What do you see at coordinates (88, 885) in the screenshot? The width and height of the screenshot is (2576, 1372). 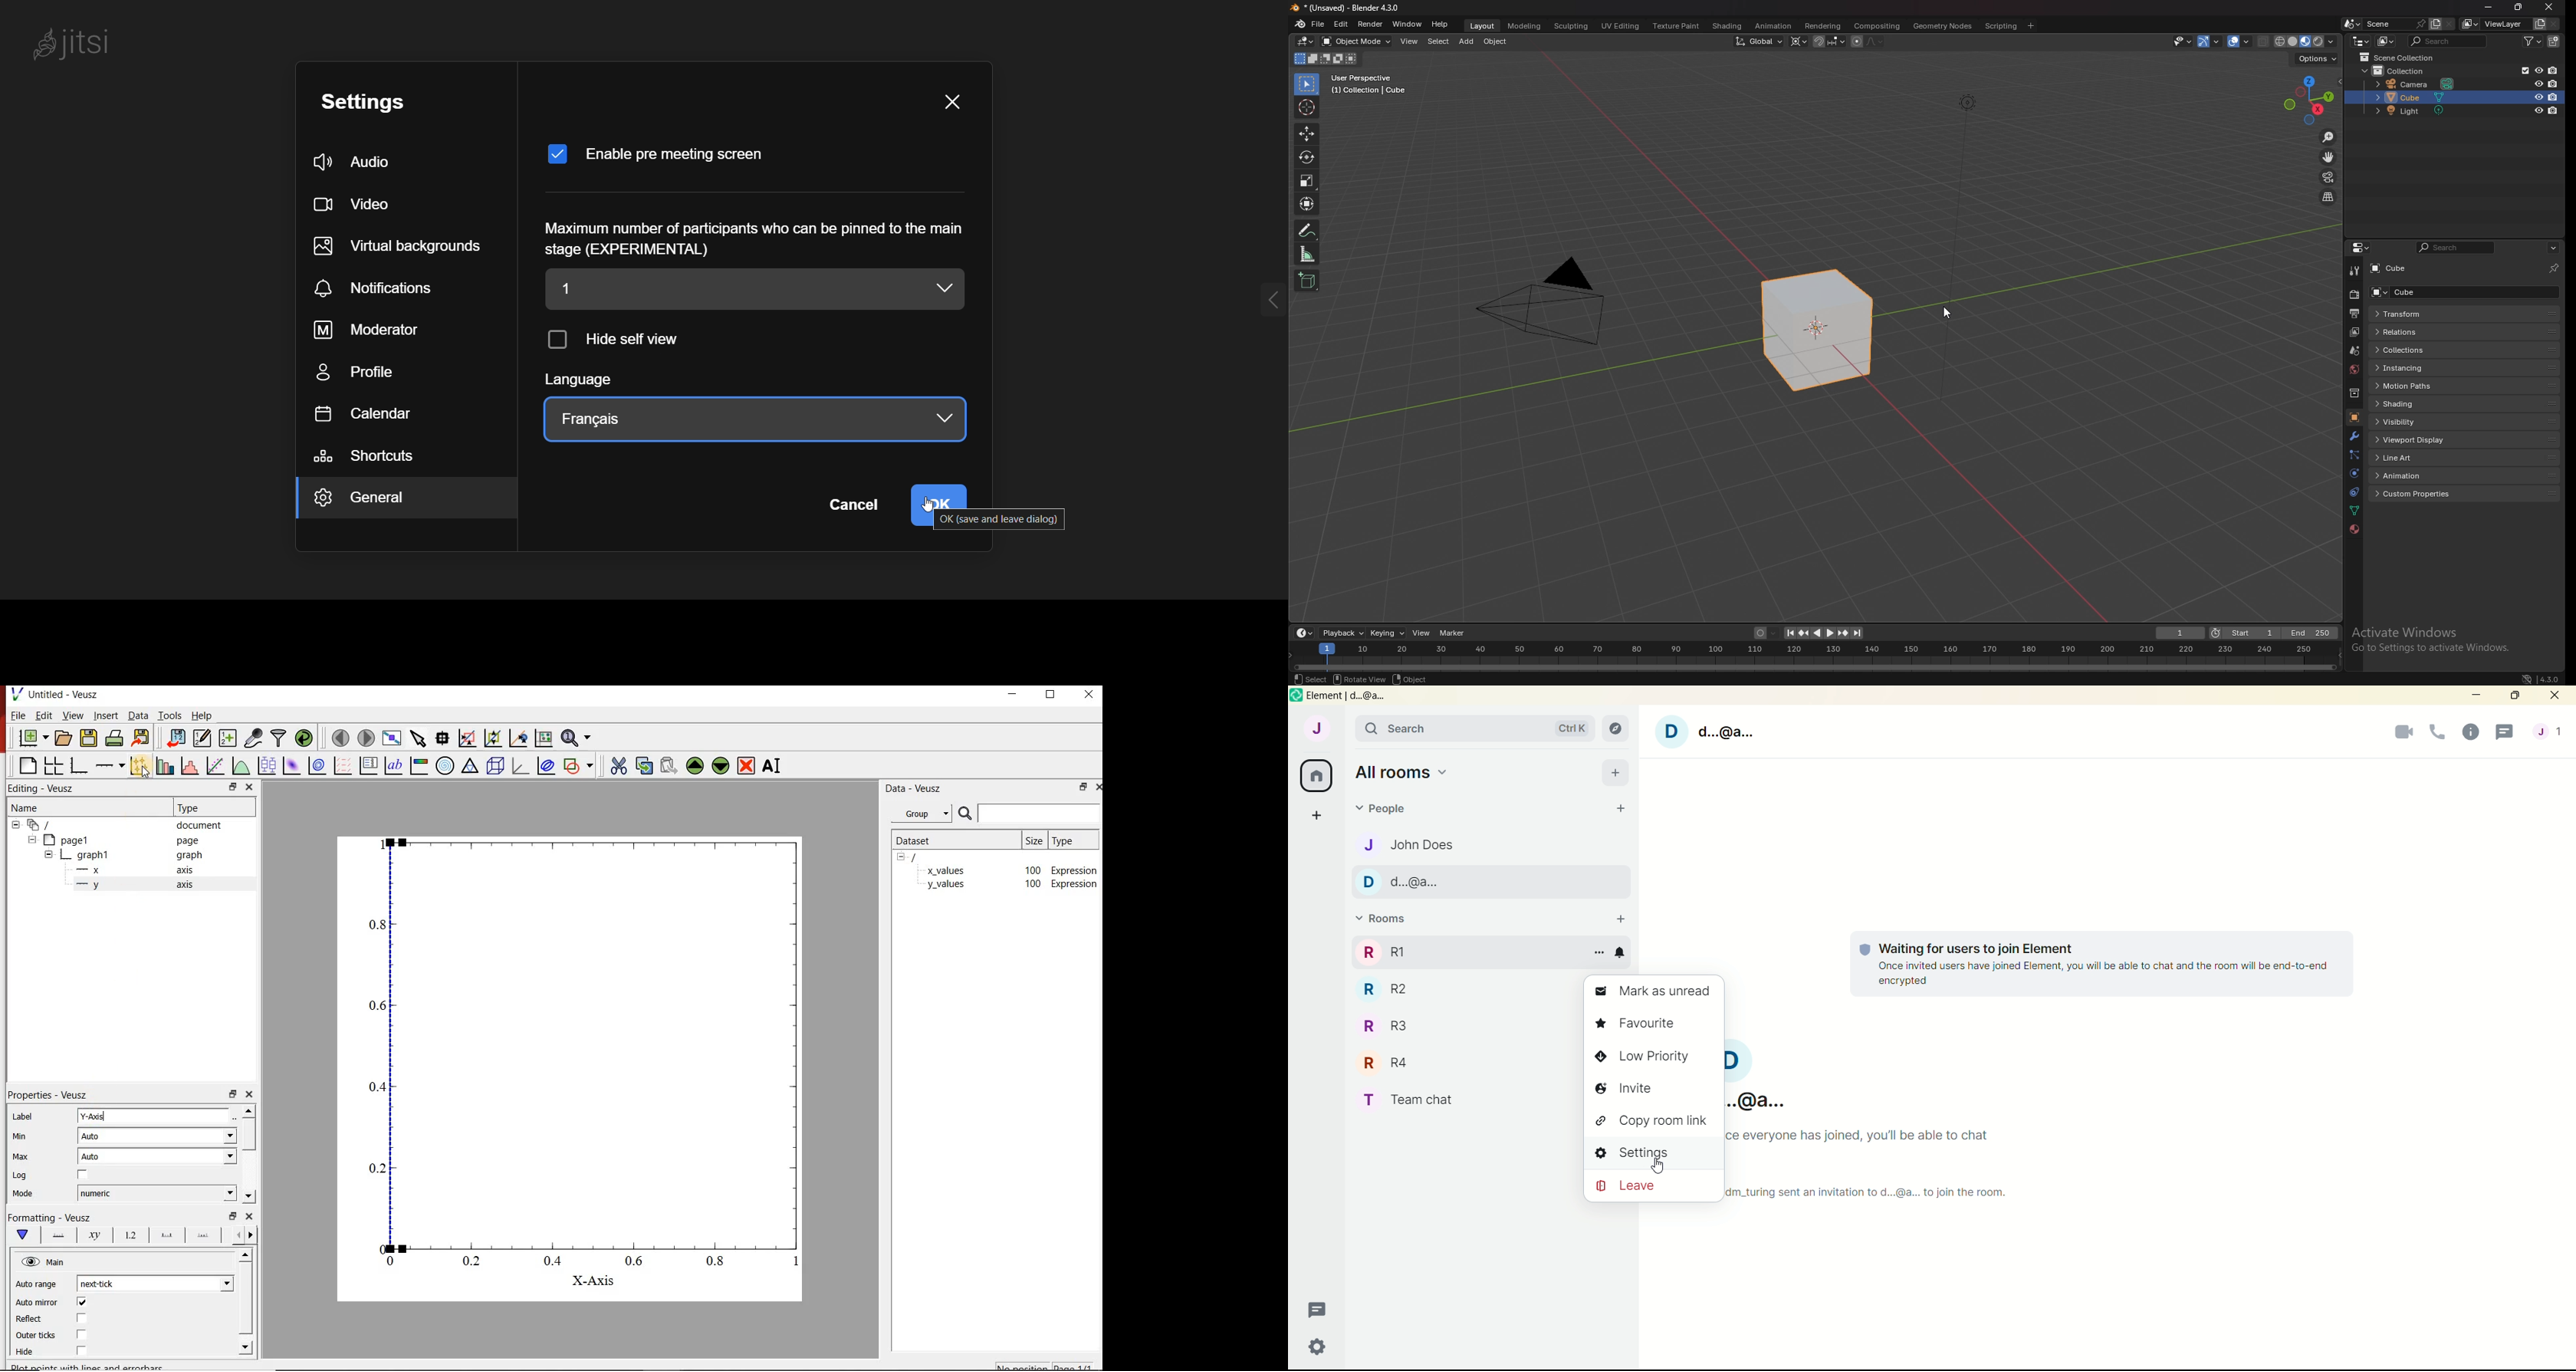 I see `—-—y` at bounding box center [88, 885].